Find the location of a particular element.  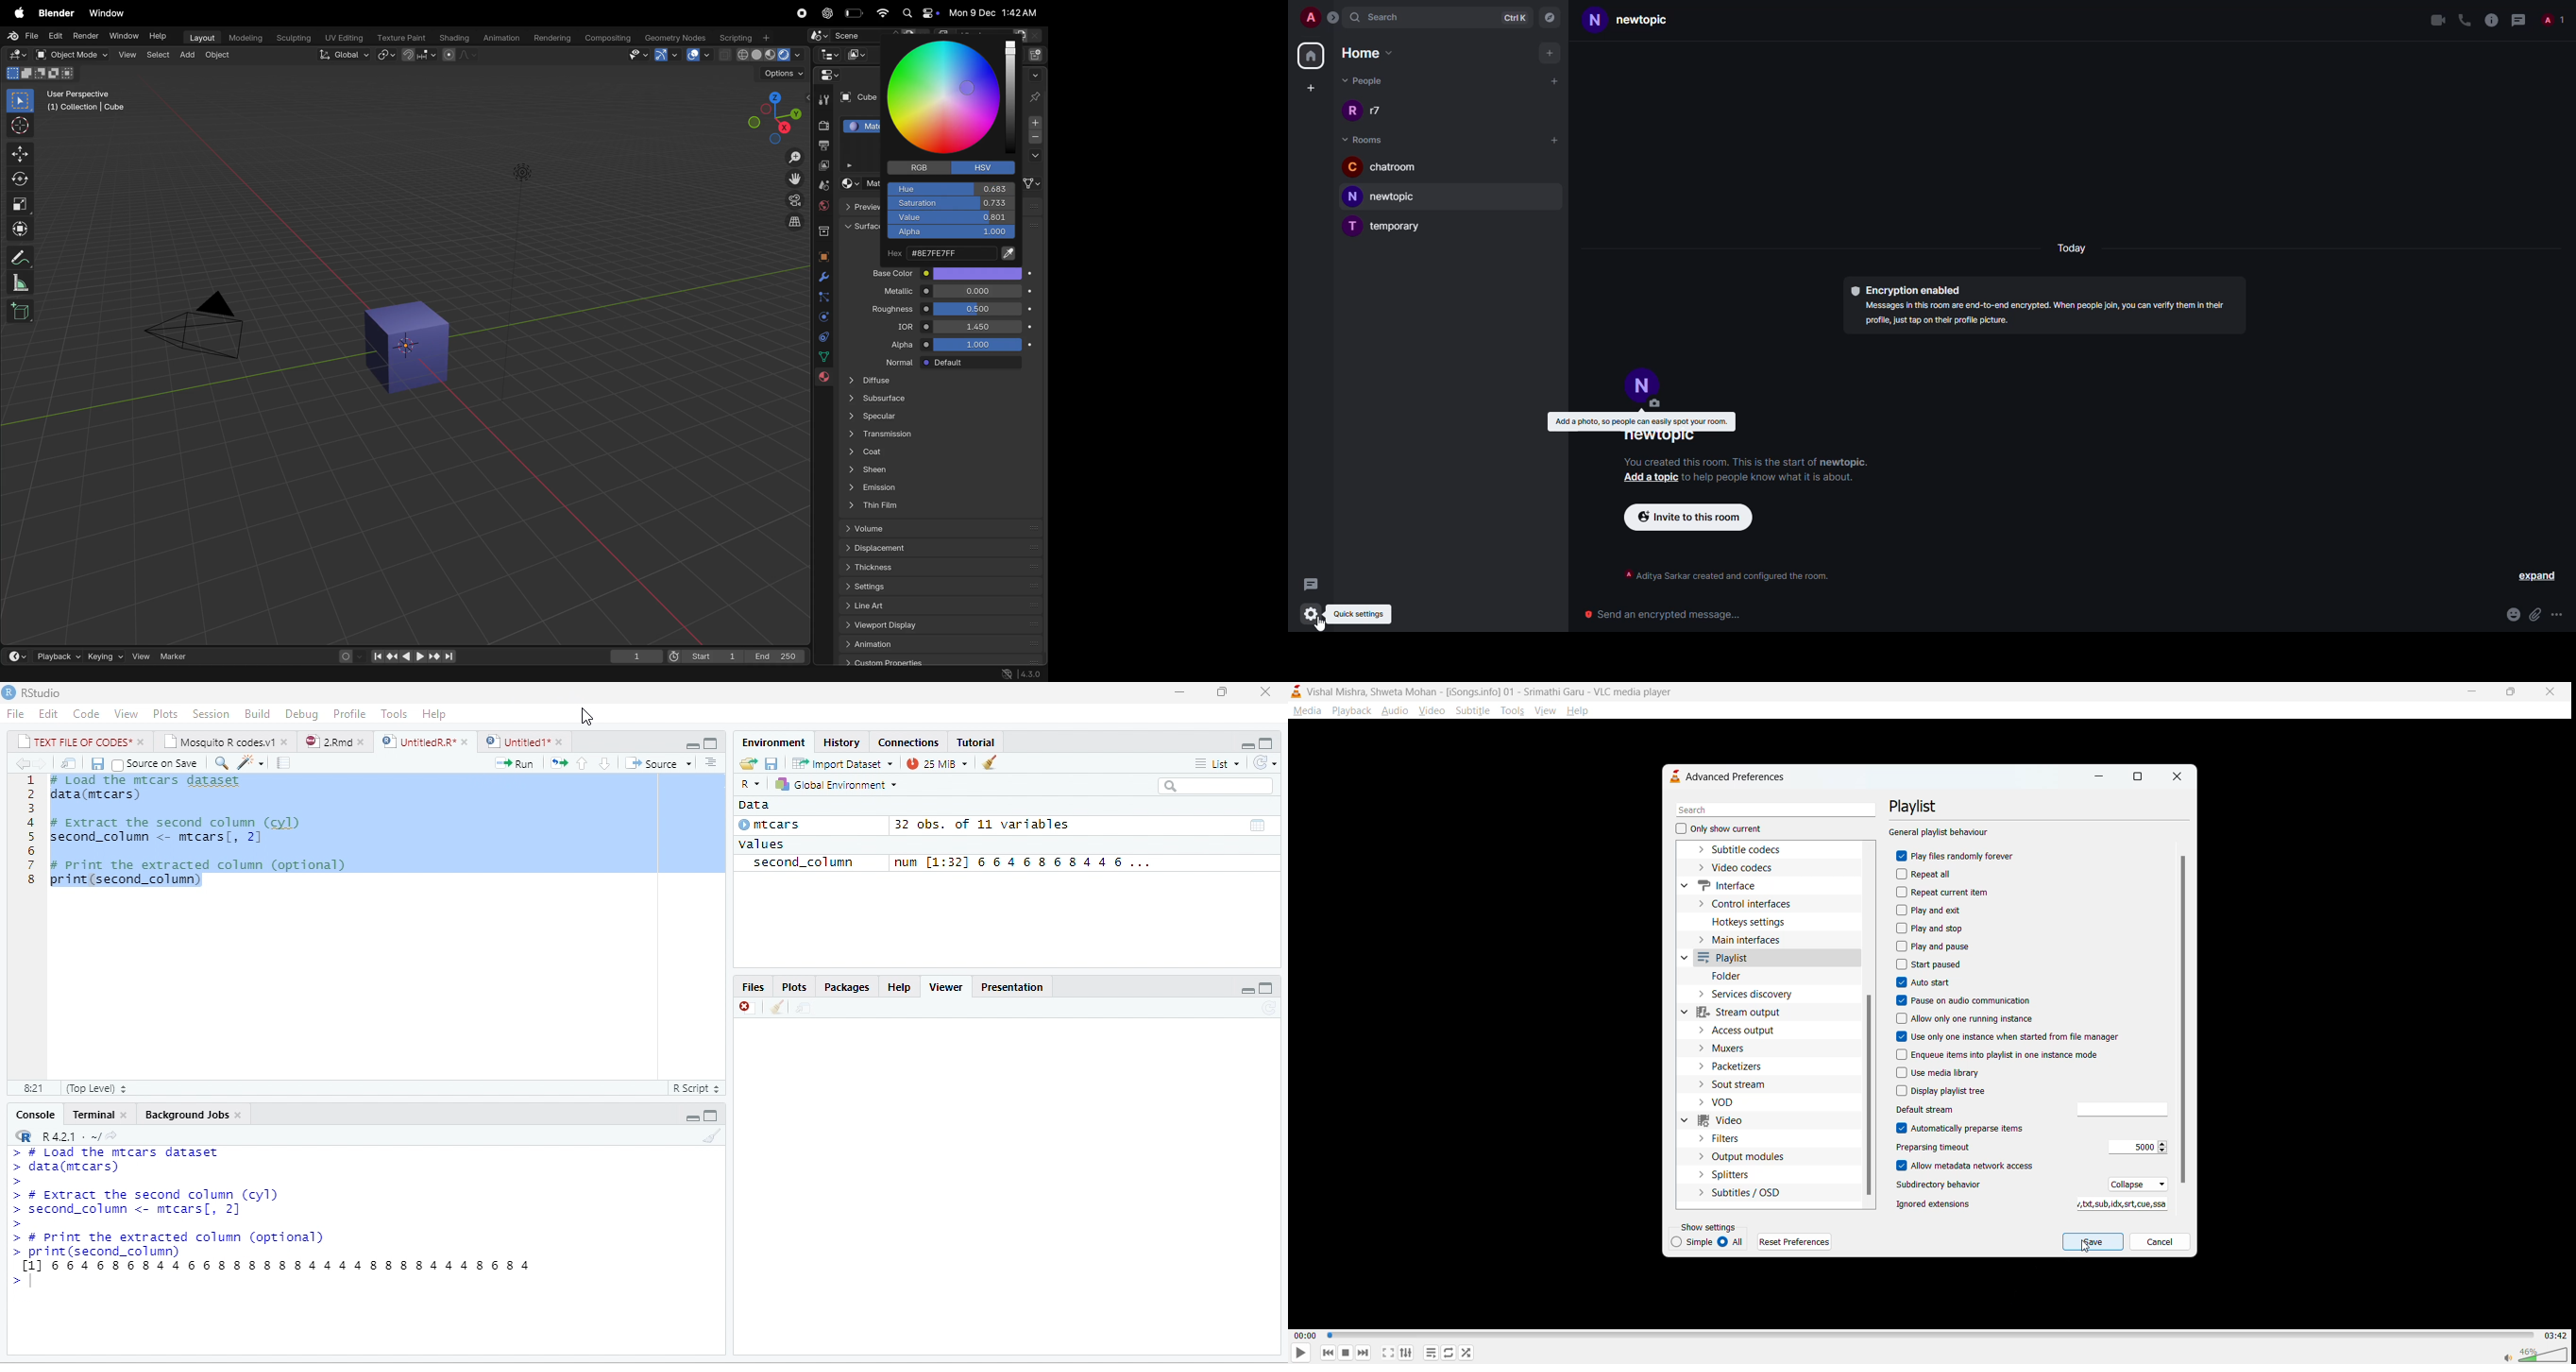

help is located at coordinates (899, 988).